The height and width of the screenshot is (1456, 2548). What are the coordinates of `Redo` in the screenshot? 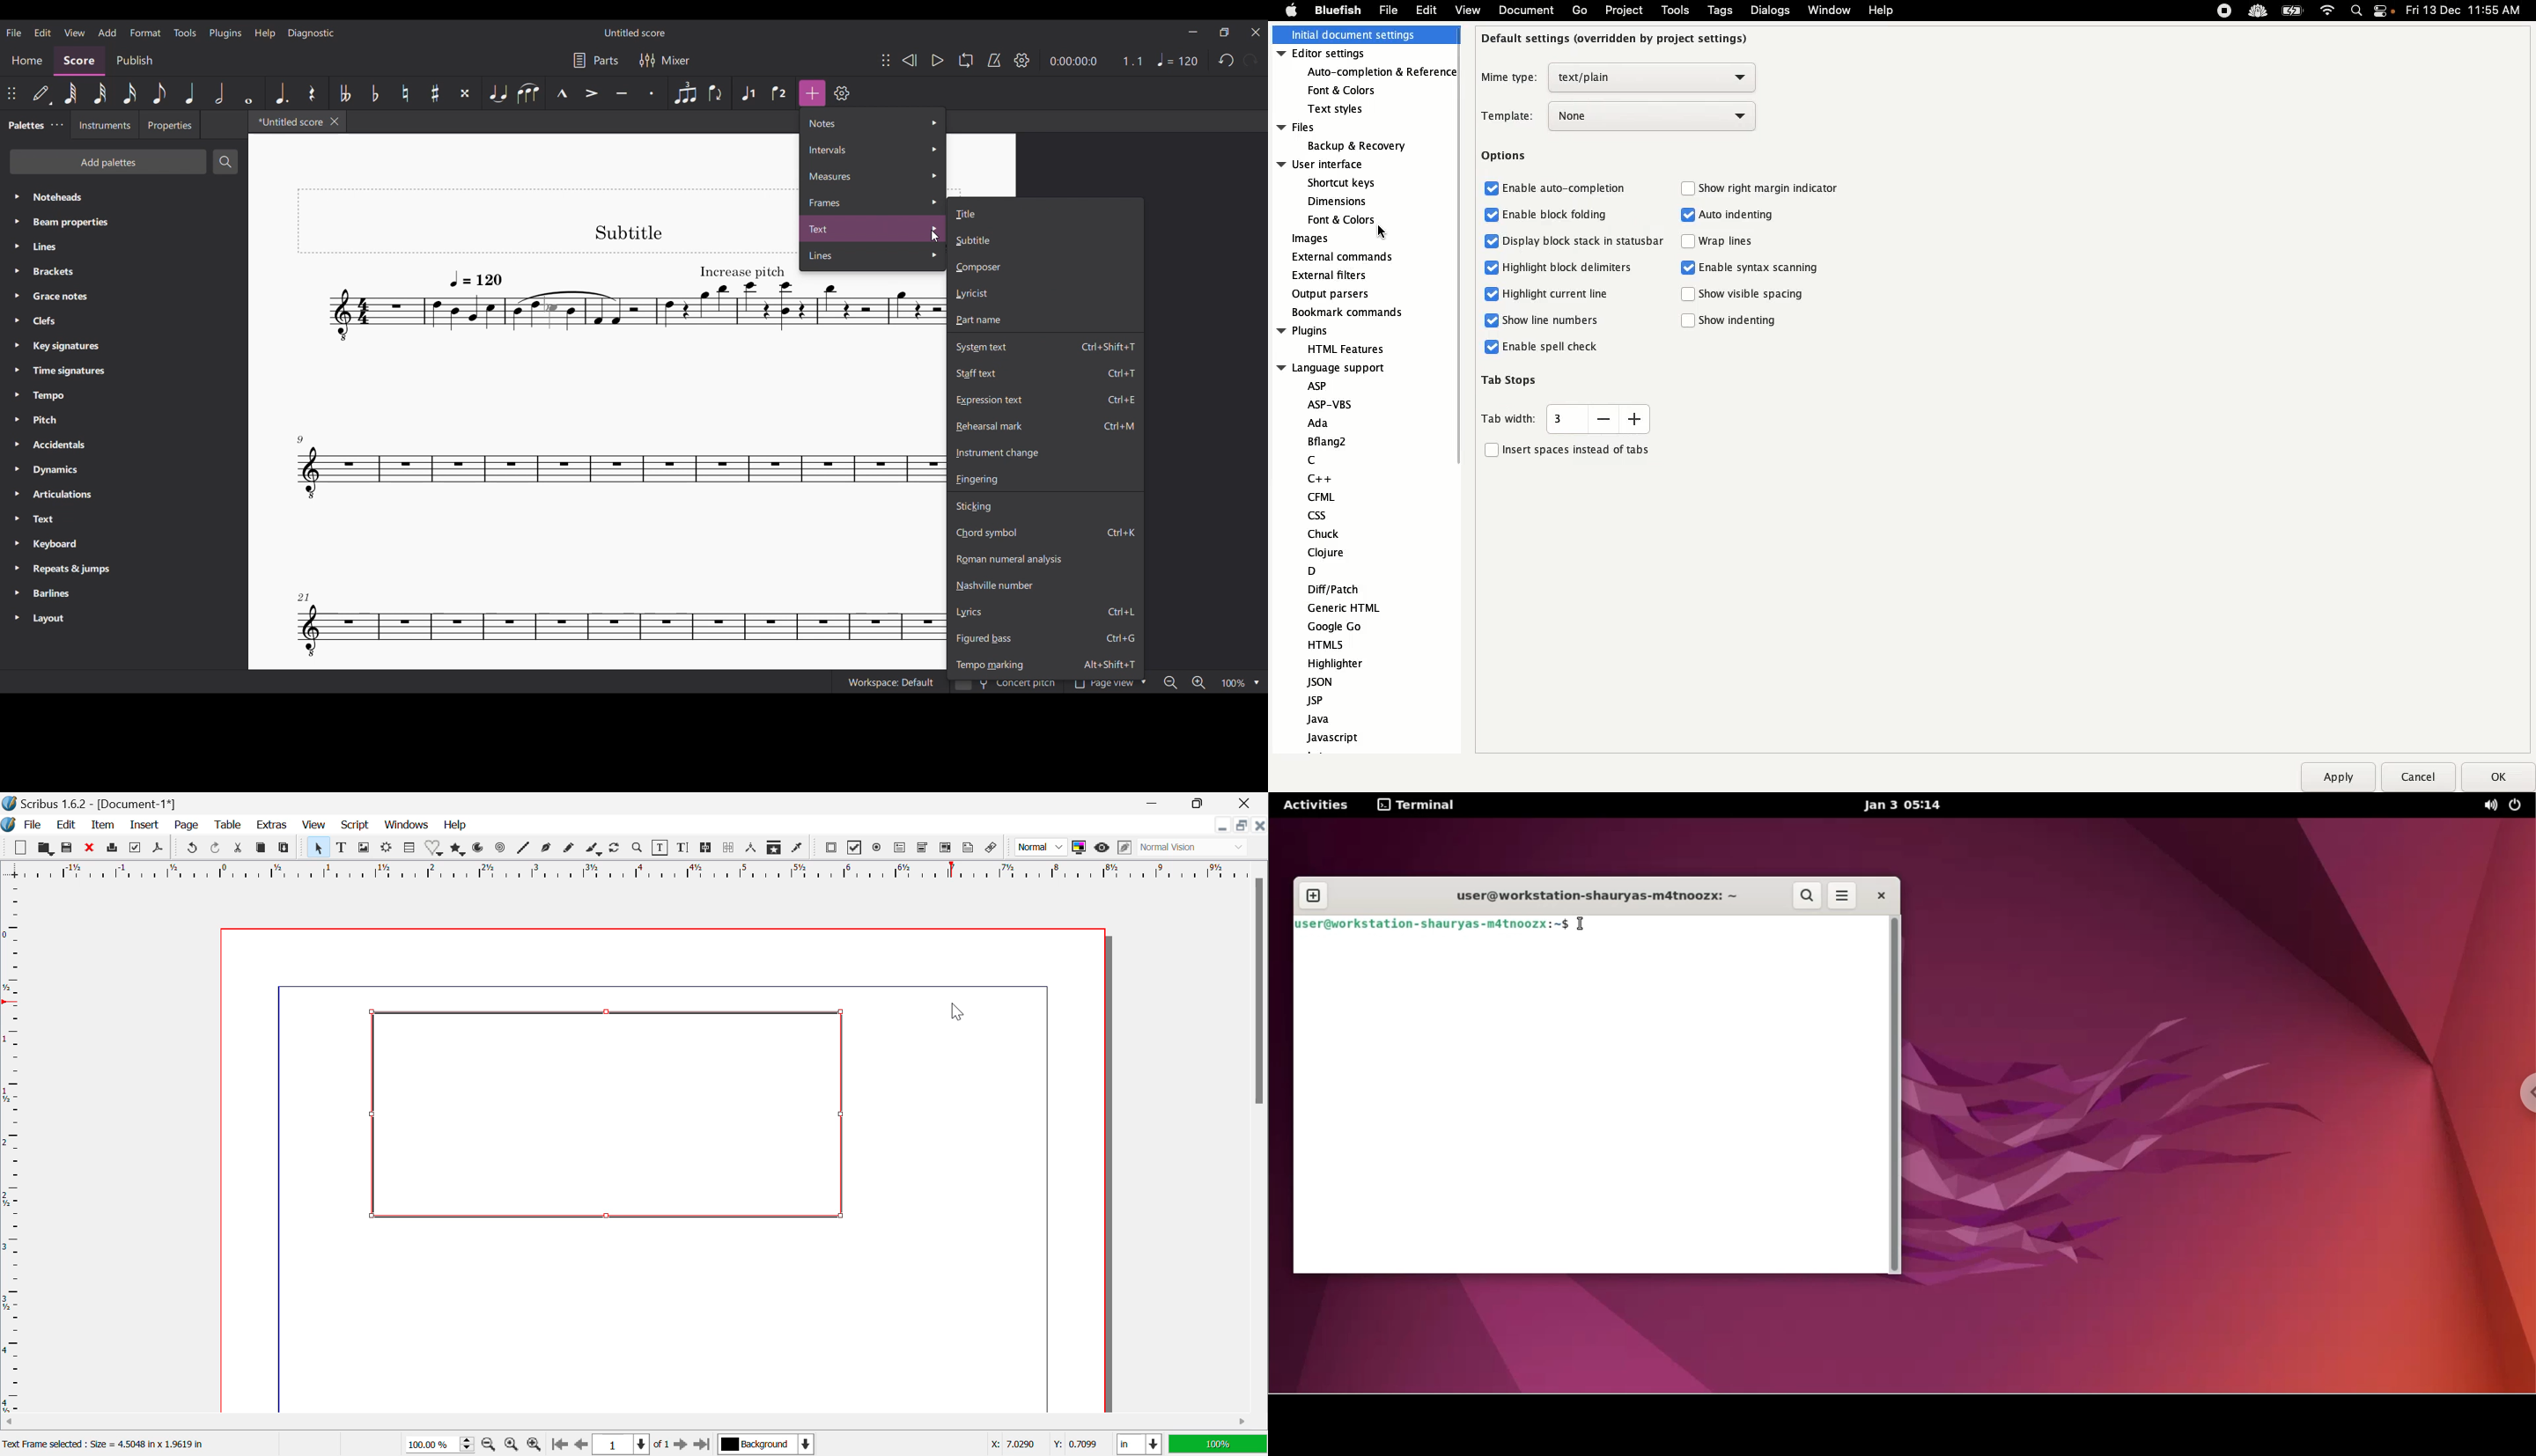 It's located at (215, 849).